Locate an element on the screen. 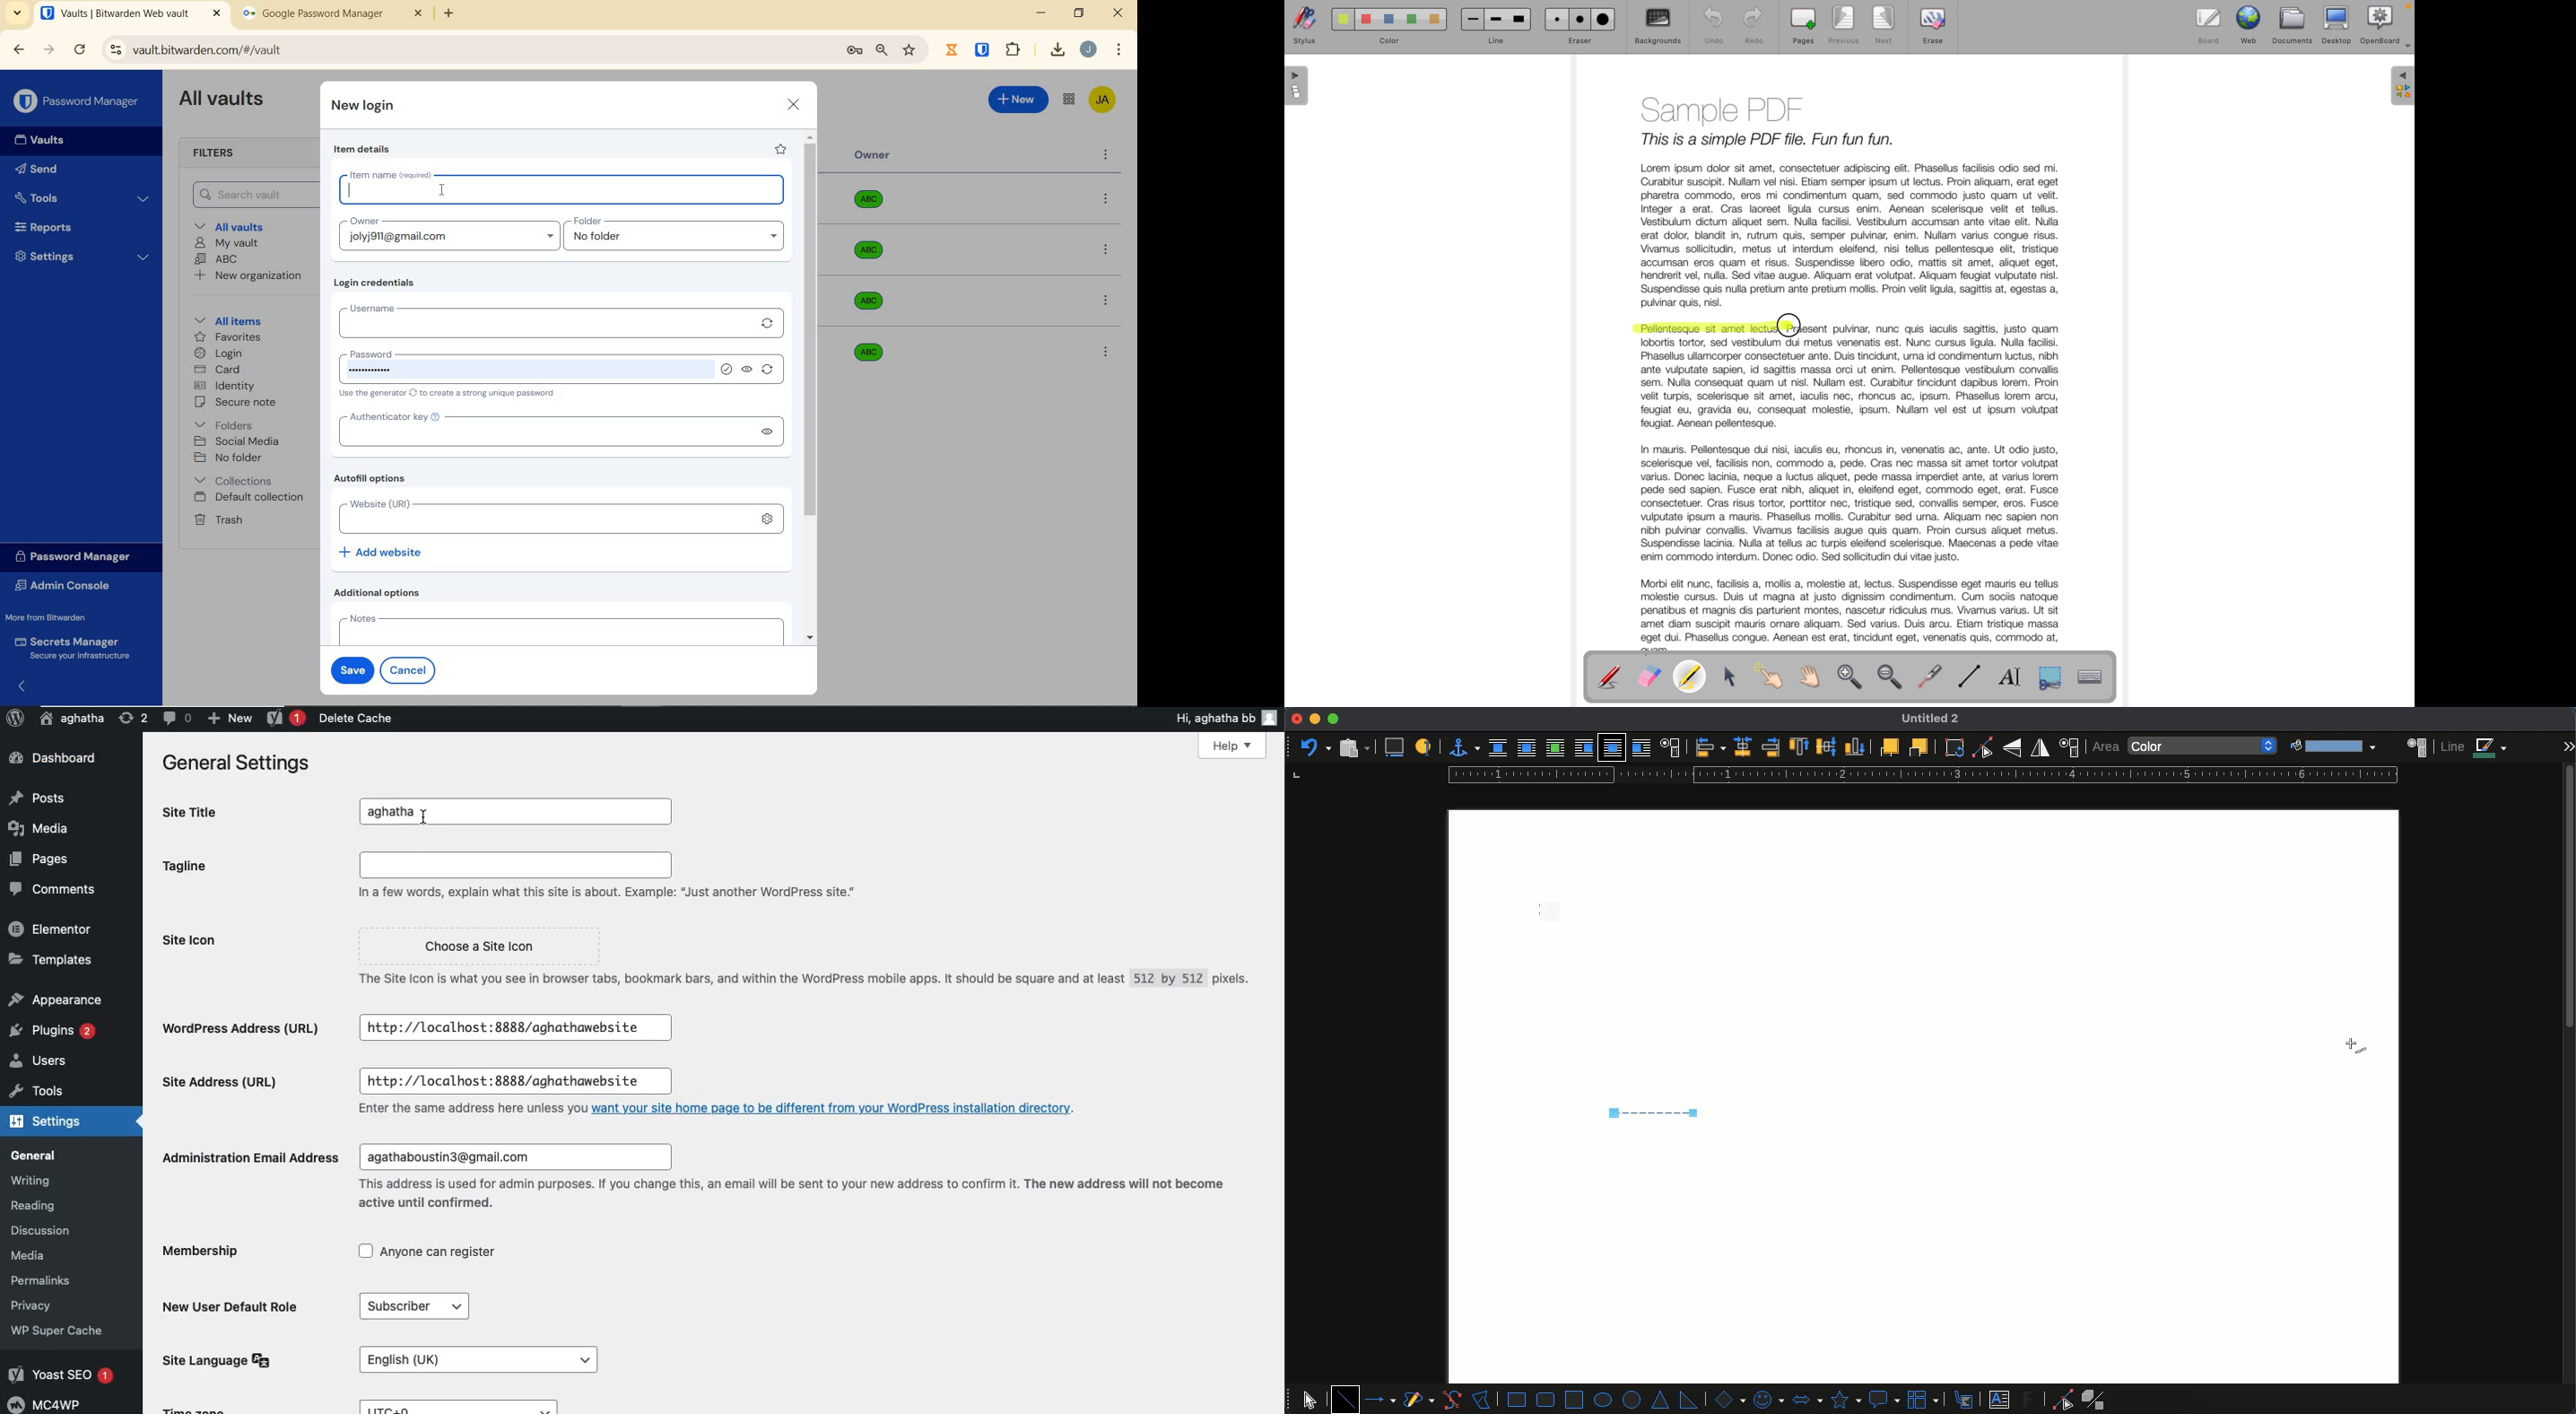  open tab is located at coordinates (131, 14).